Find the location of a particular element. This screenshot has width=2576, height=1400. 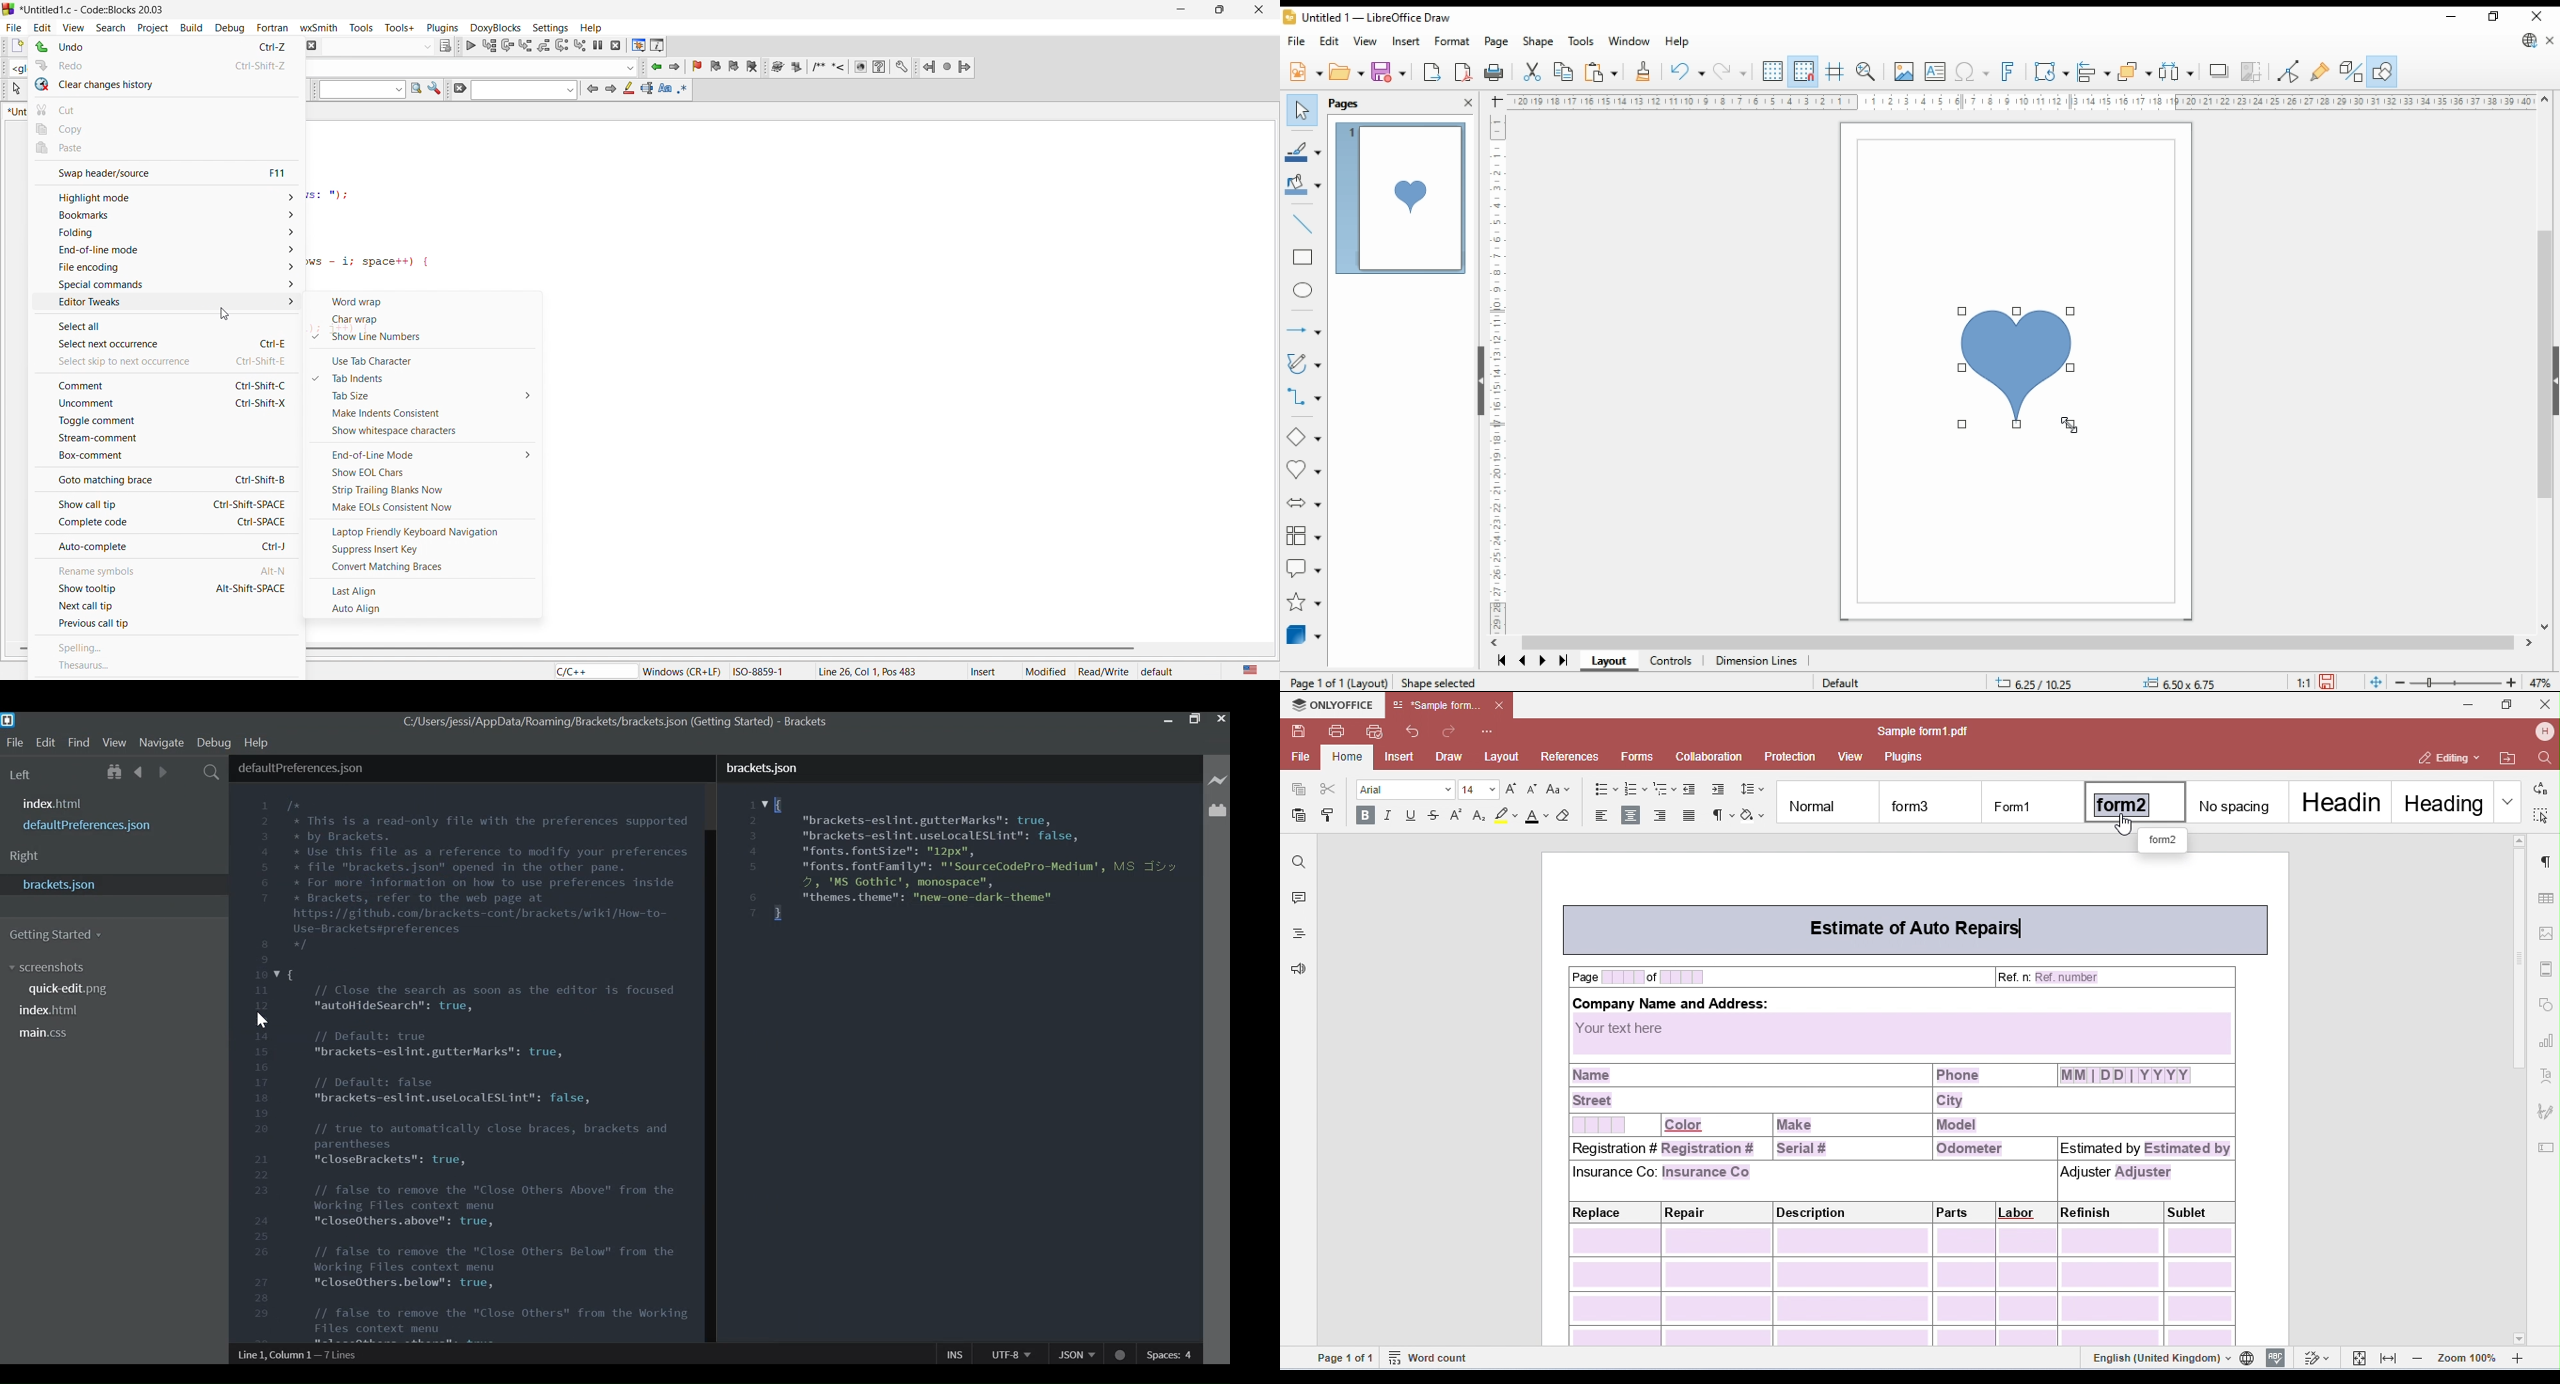

help is located at coordinates (594, 27).